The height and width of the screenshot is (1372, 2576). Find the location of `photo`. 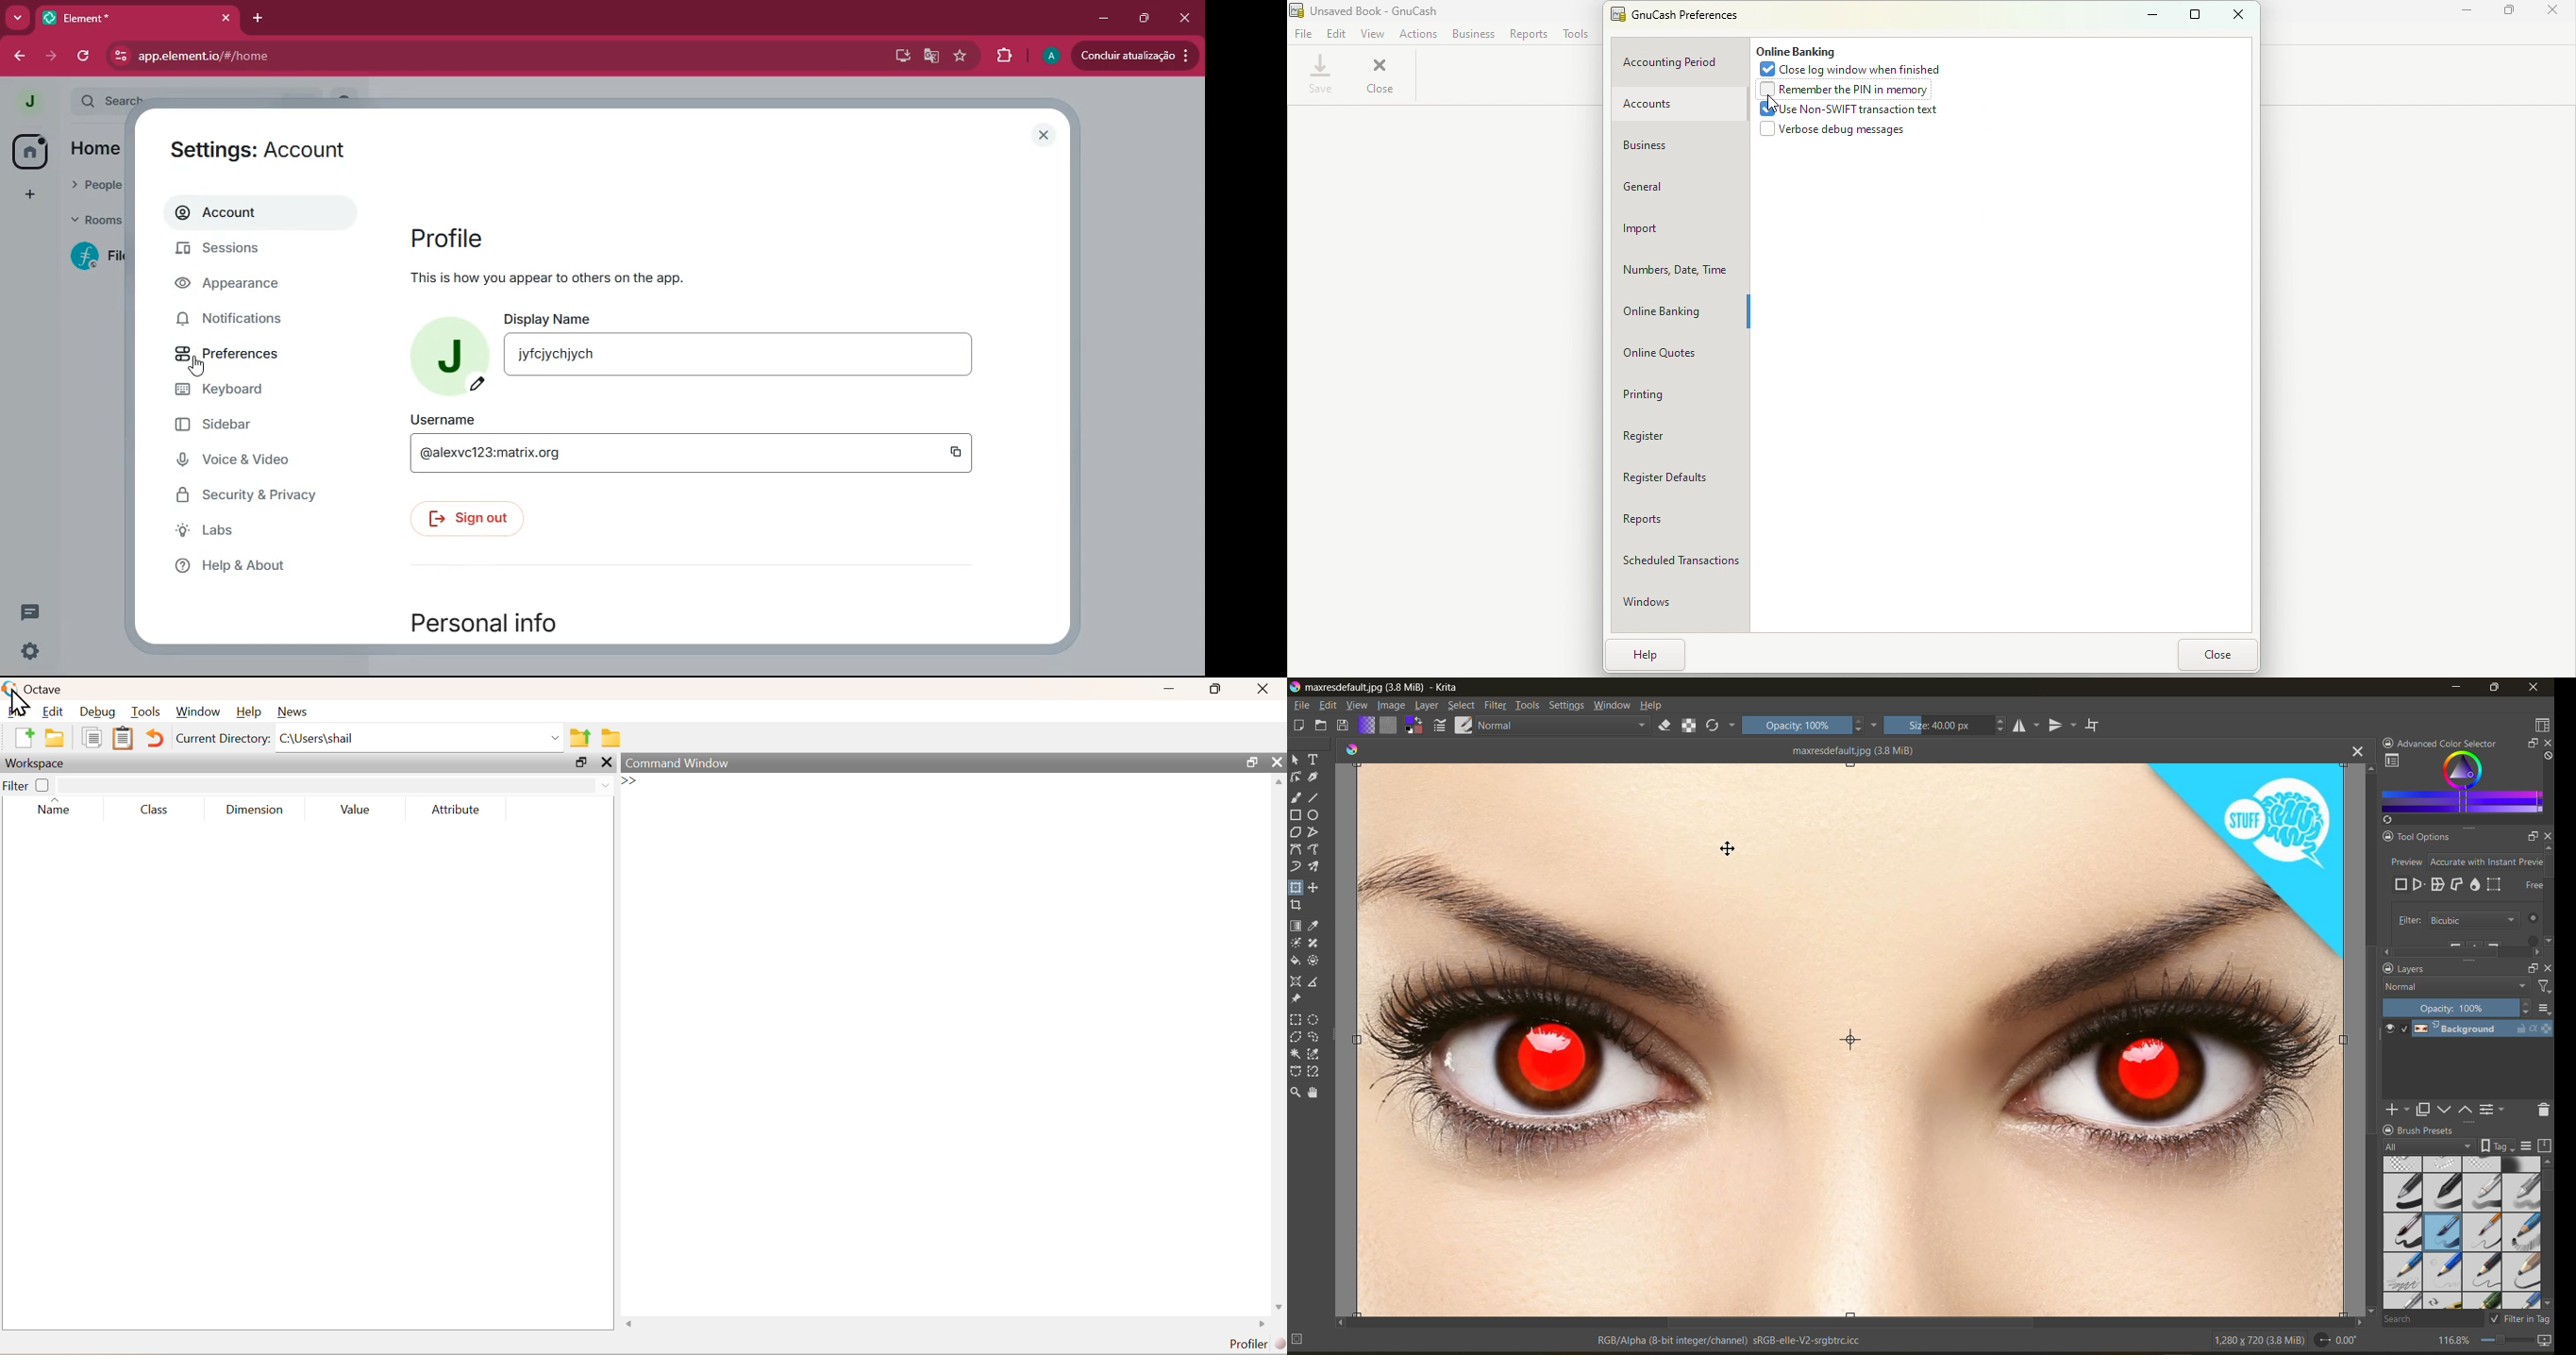

photo is located at coordinates (1853, 1035).